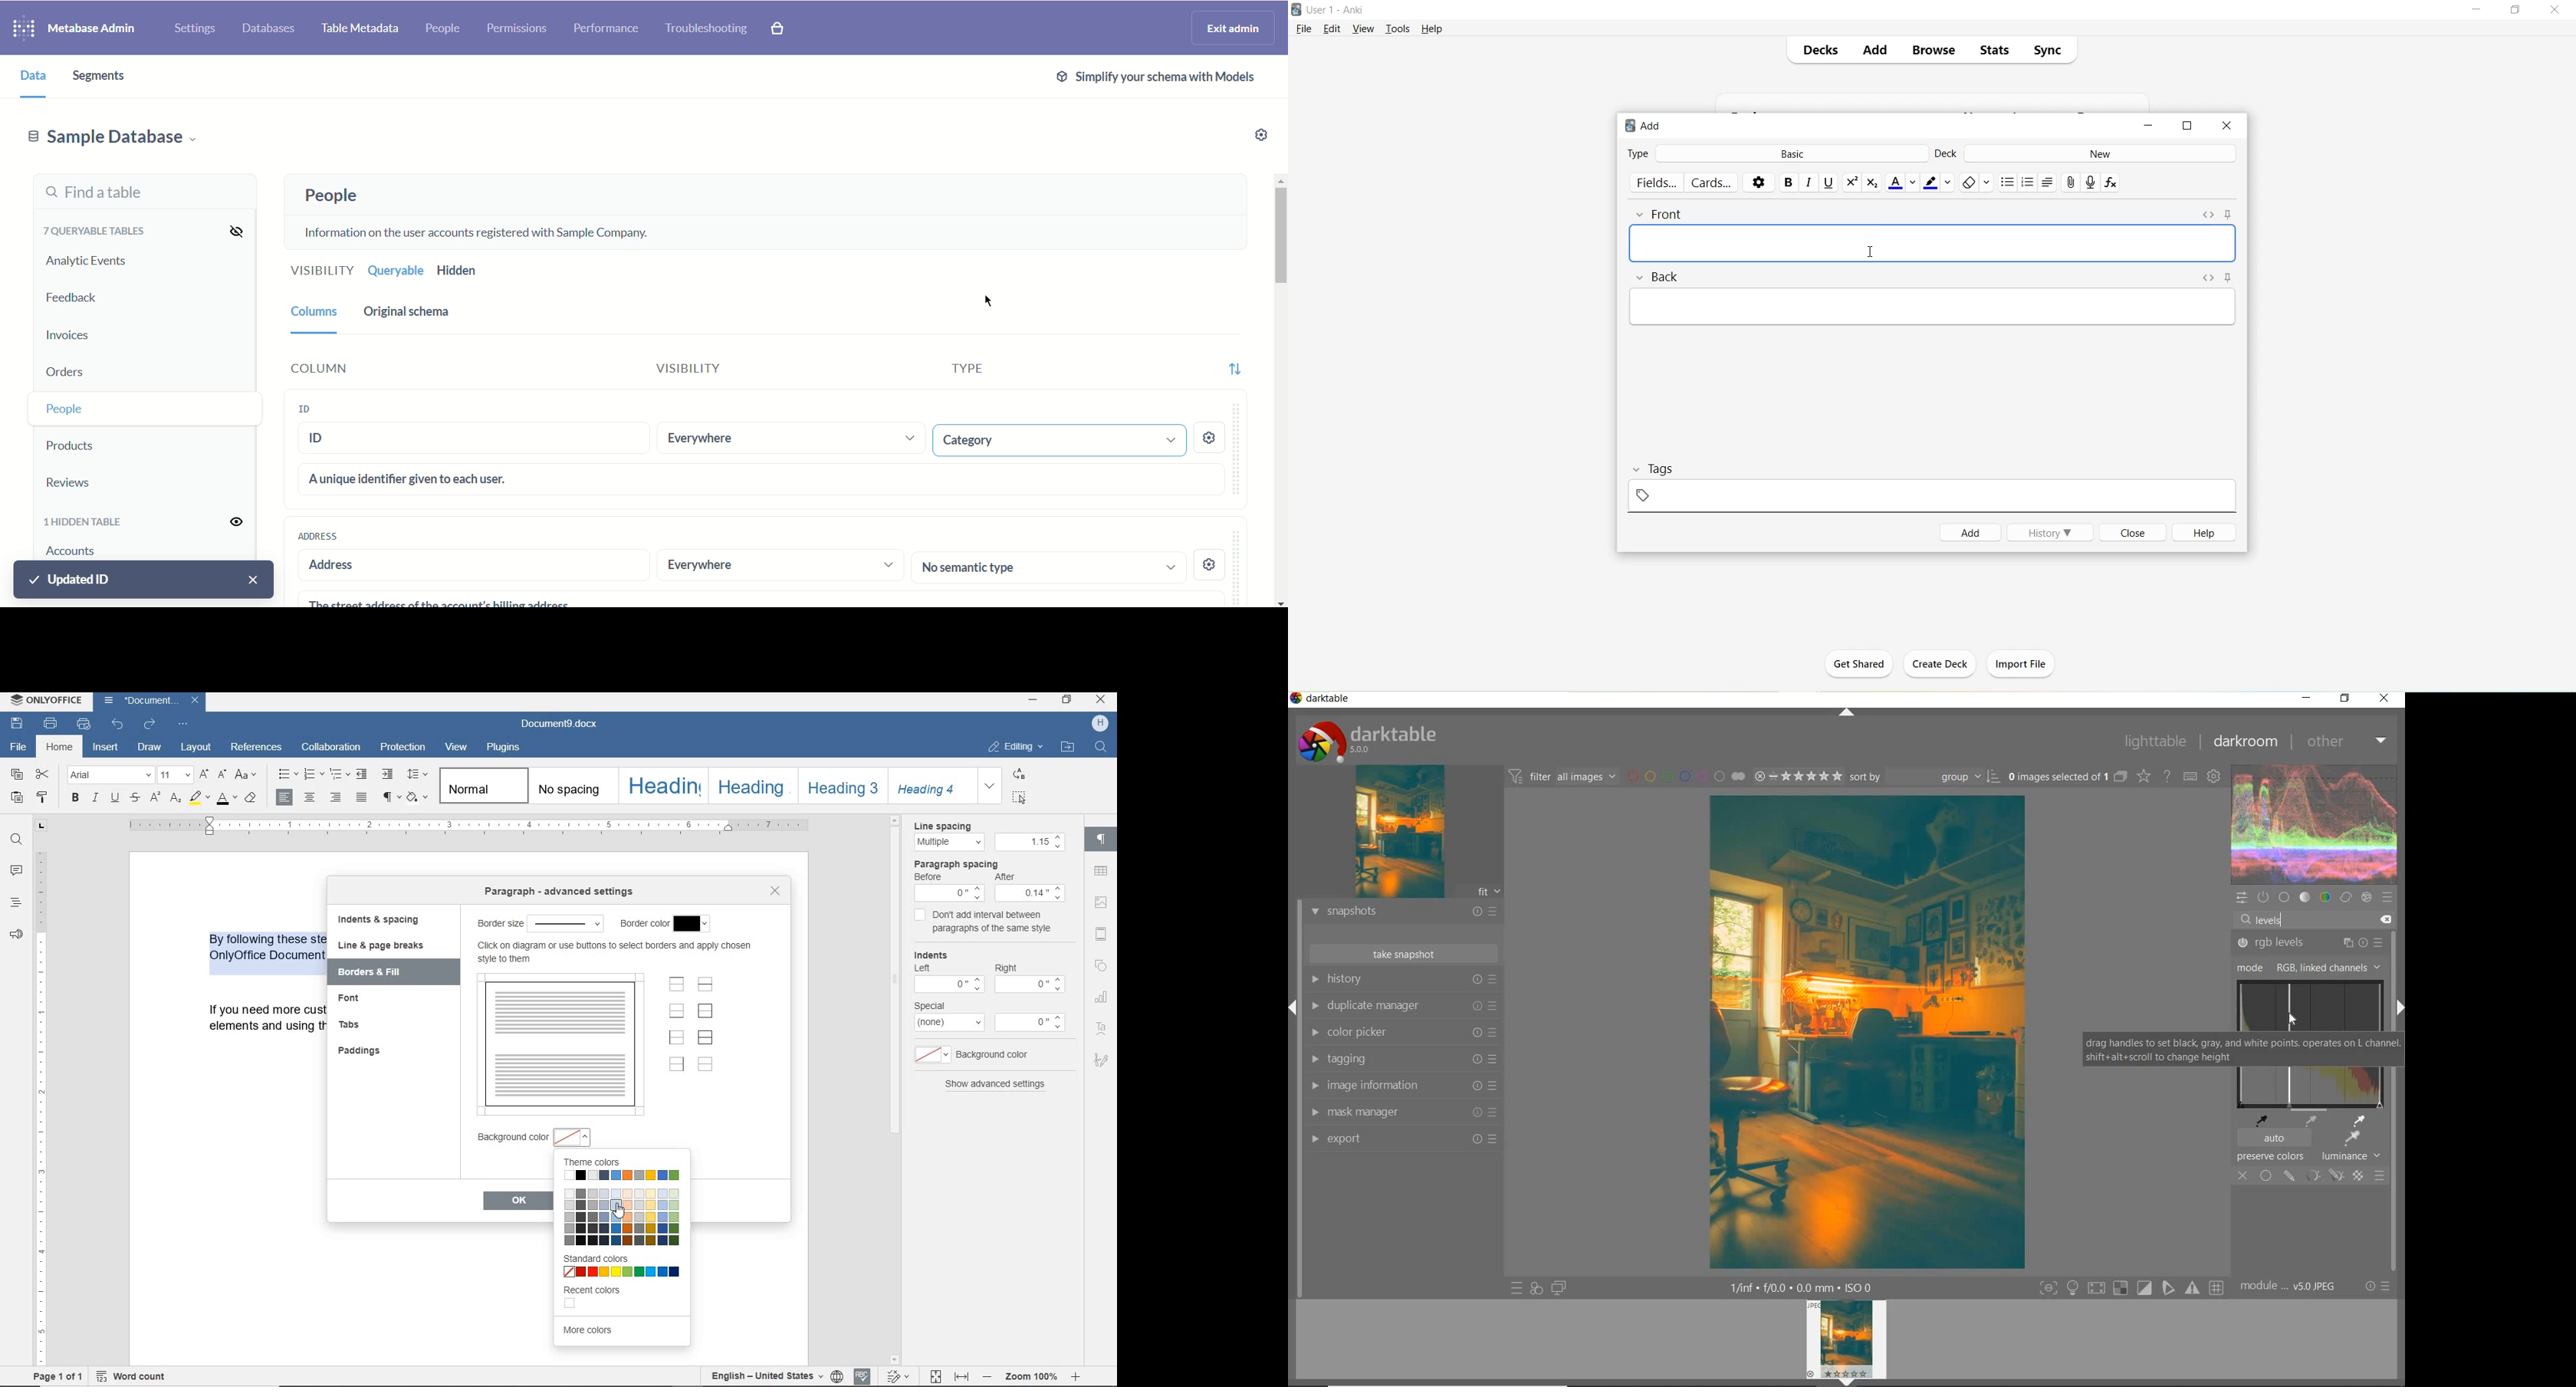  I want to click on Superscript, so click(1852, 184).